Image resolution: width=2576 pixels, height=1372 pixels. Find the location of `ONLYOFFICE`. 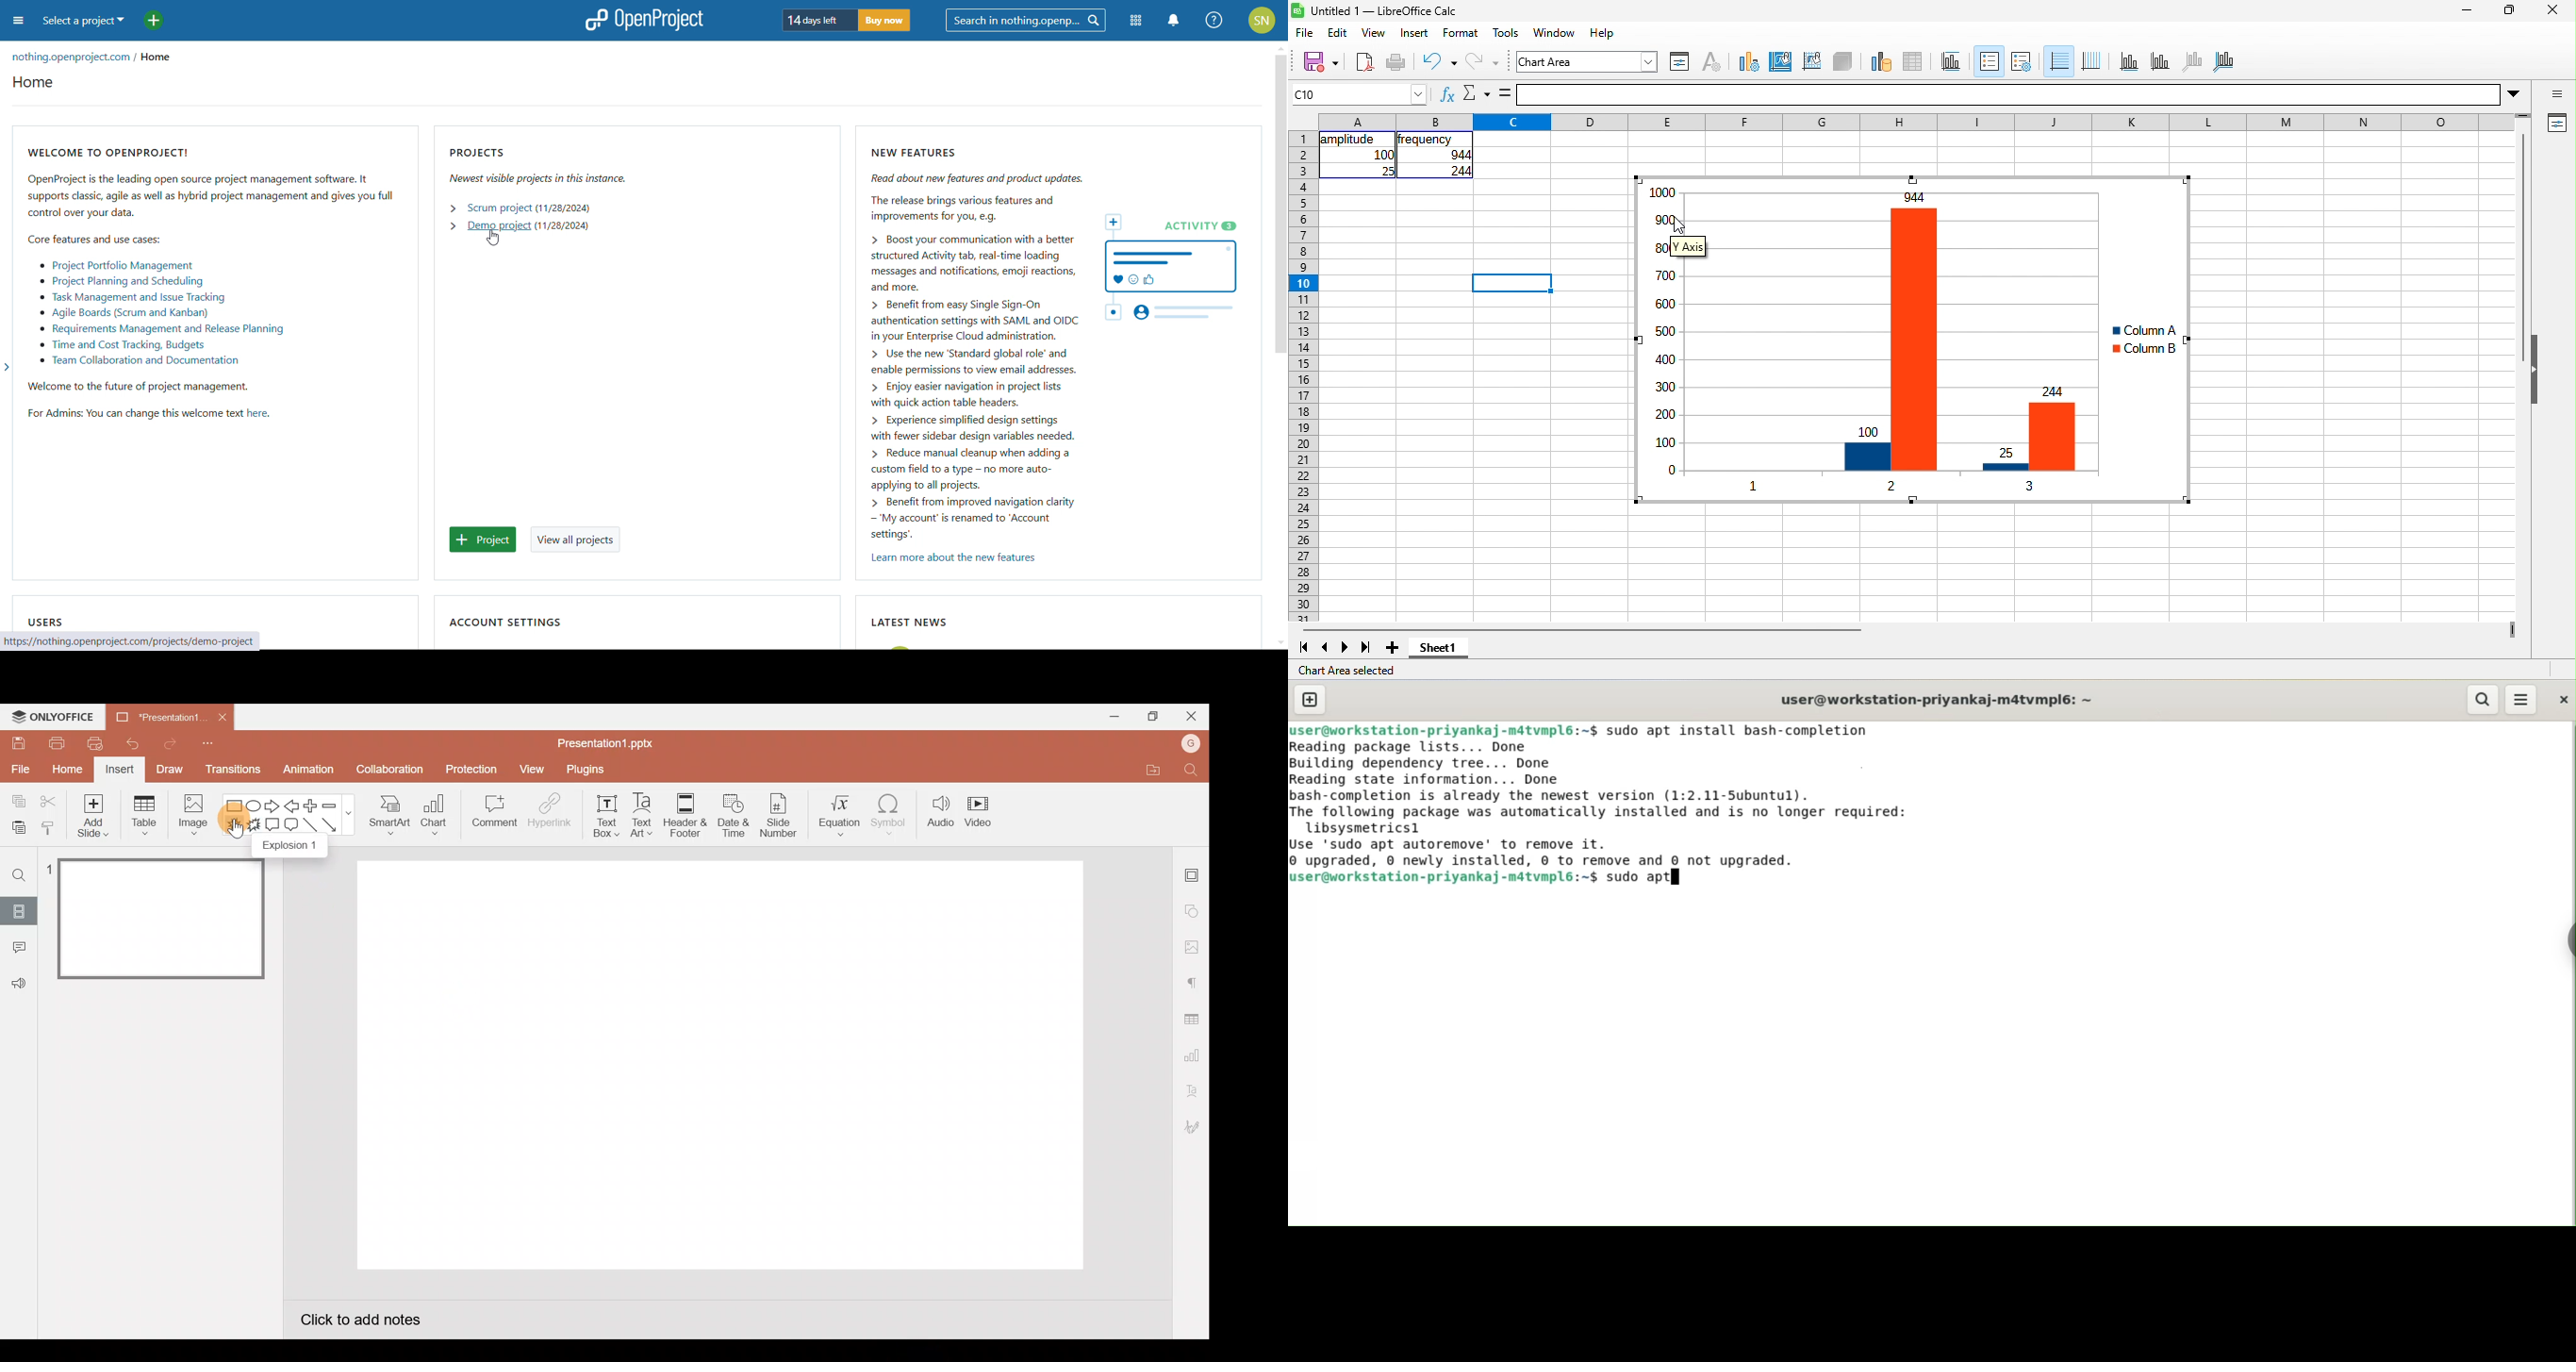

ONLYOFFICE is located at coordinates (53, 716).